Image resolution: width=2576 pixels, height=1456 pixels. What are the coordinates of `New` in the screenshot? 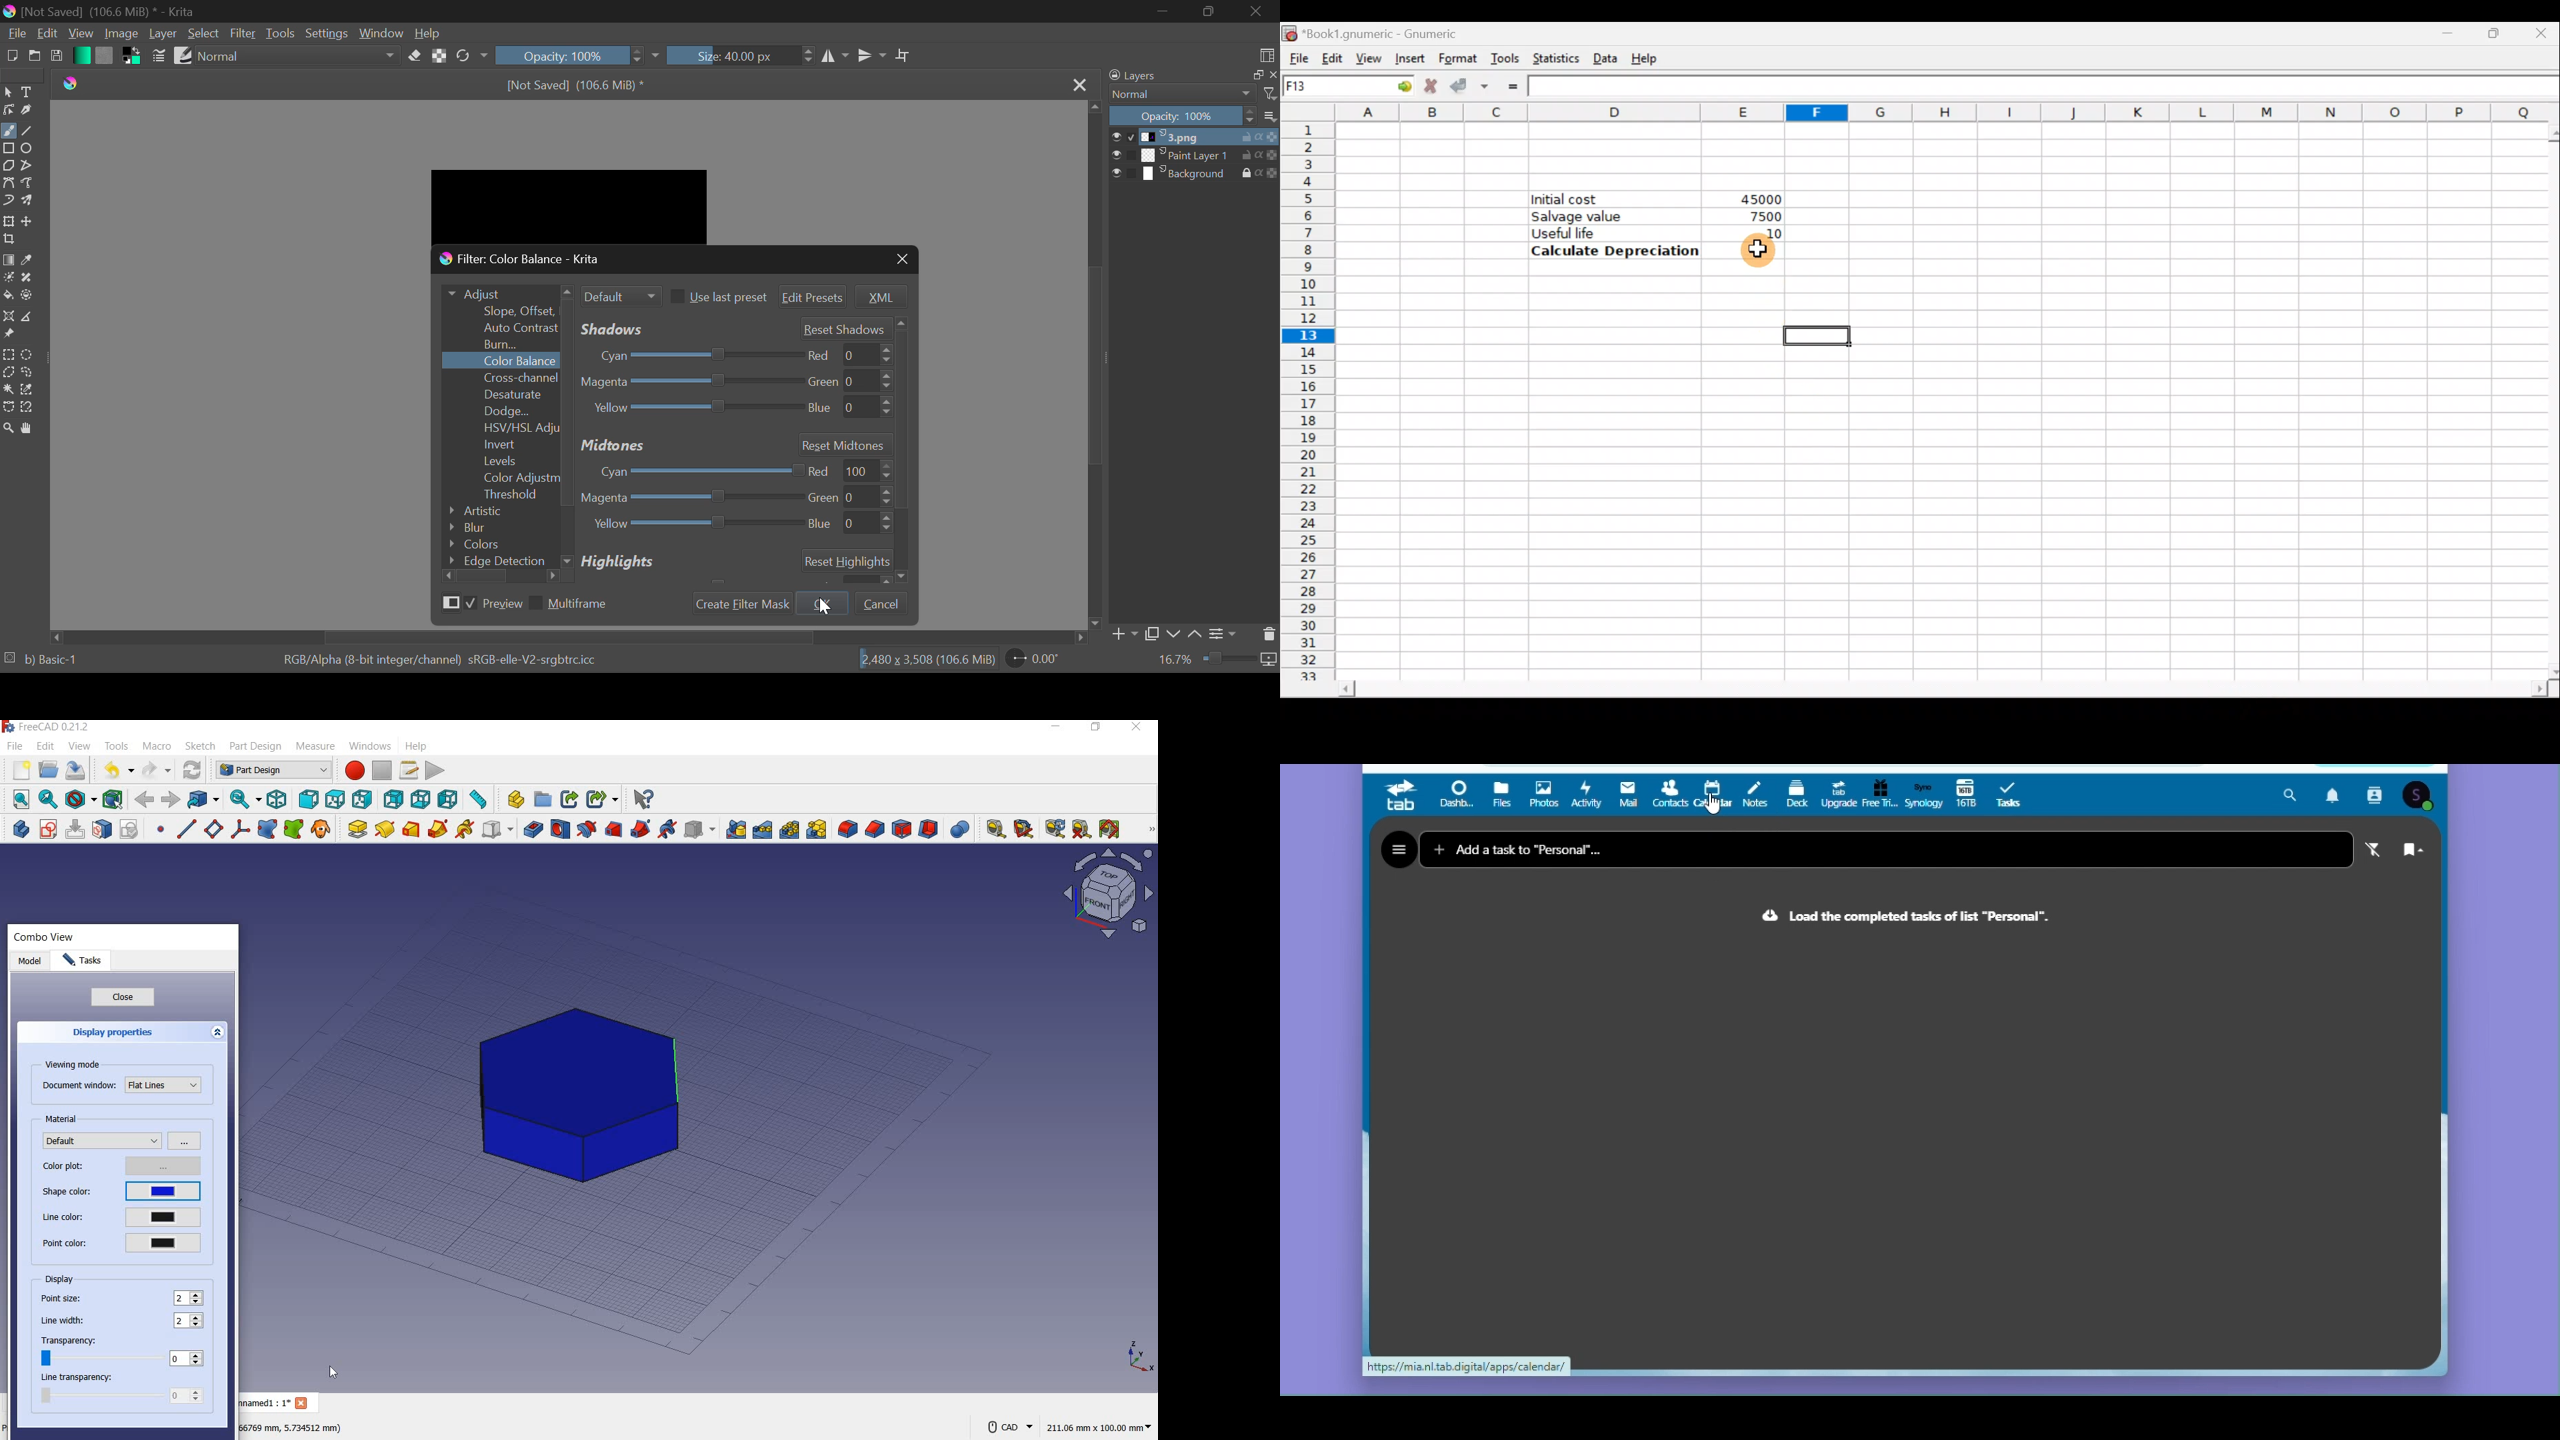 It's located at (12, 57).